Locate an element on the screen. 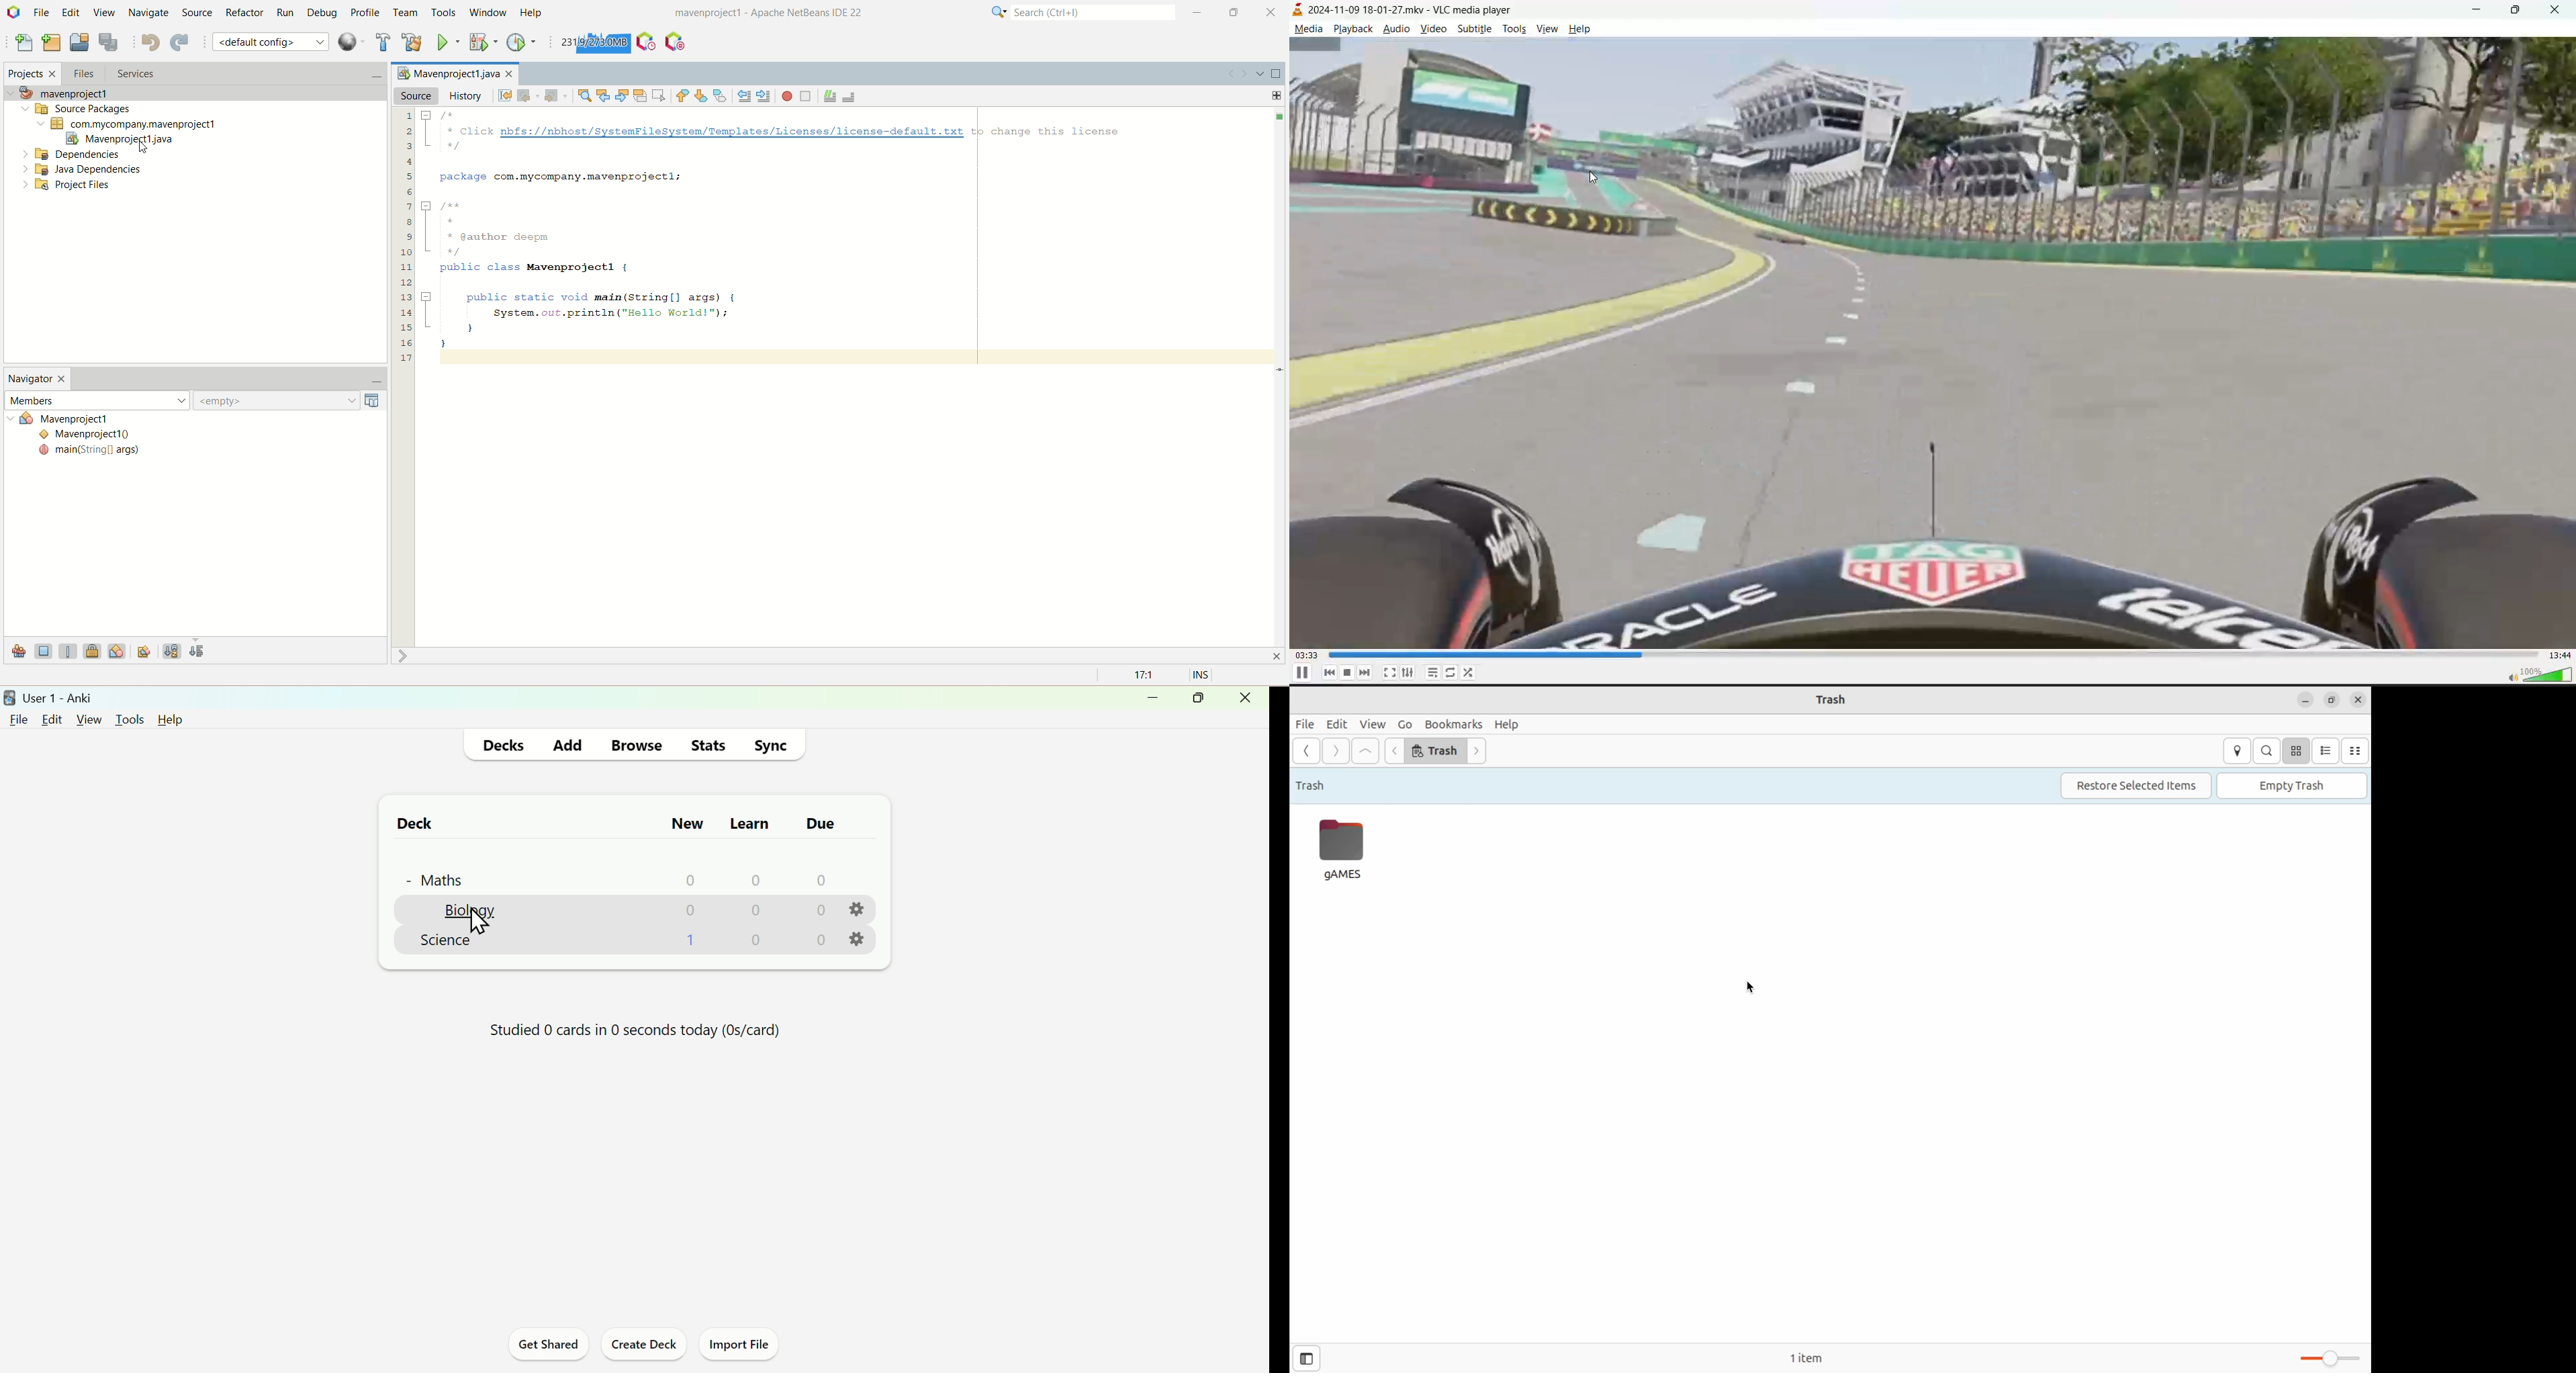 The height and width of the screenshot is (1400, 2576). go forward is located at coordinates (1245, 75).